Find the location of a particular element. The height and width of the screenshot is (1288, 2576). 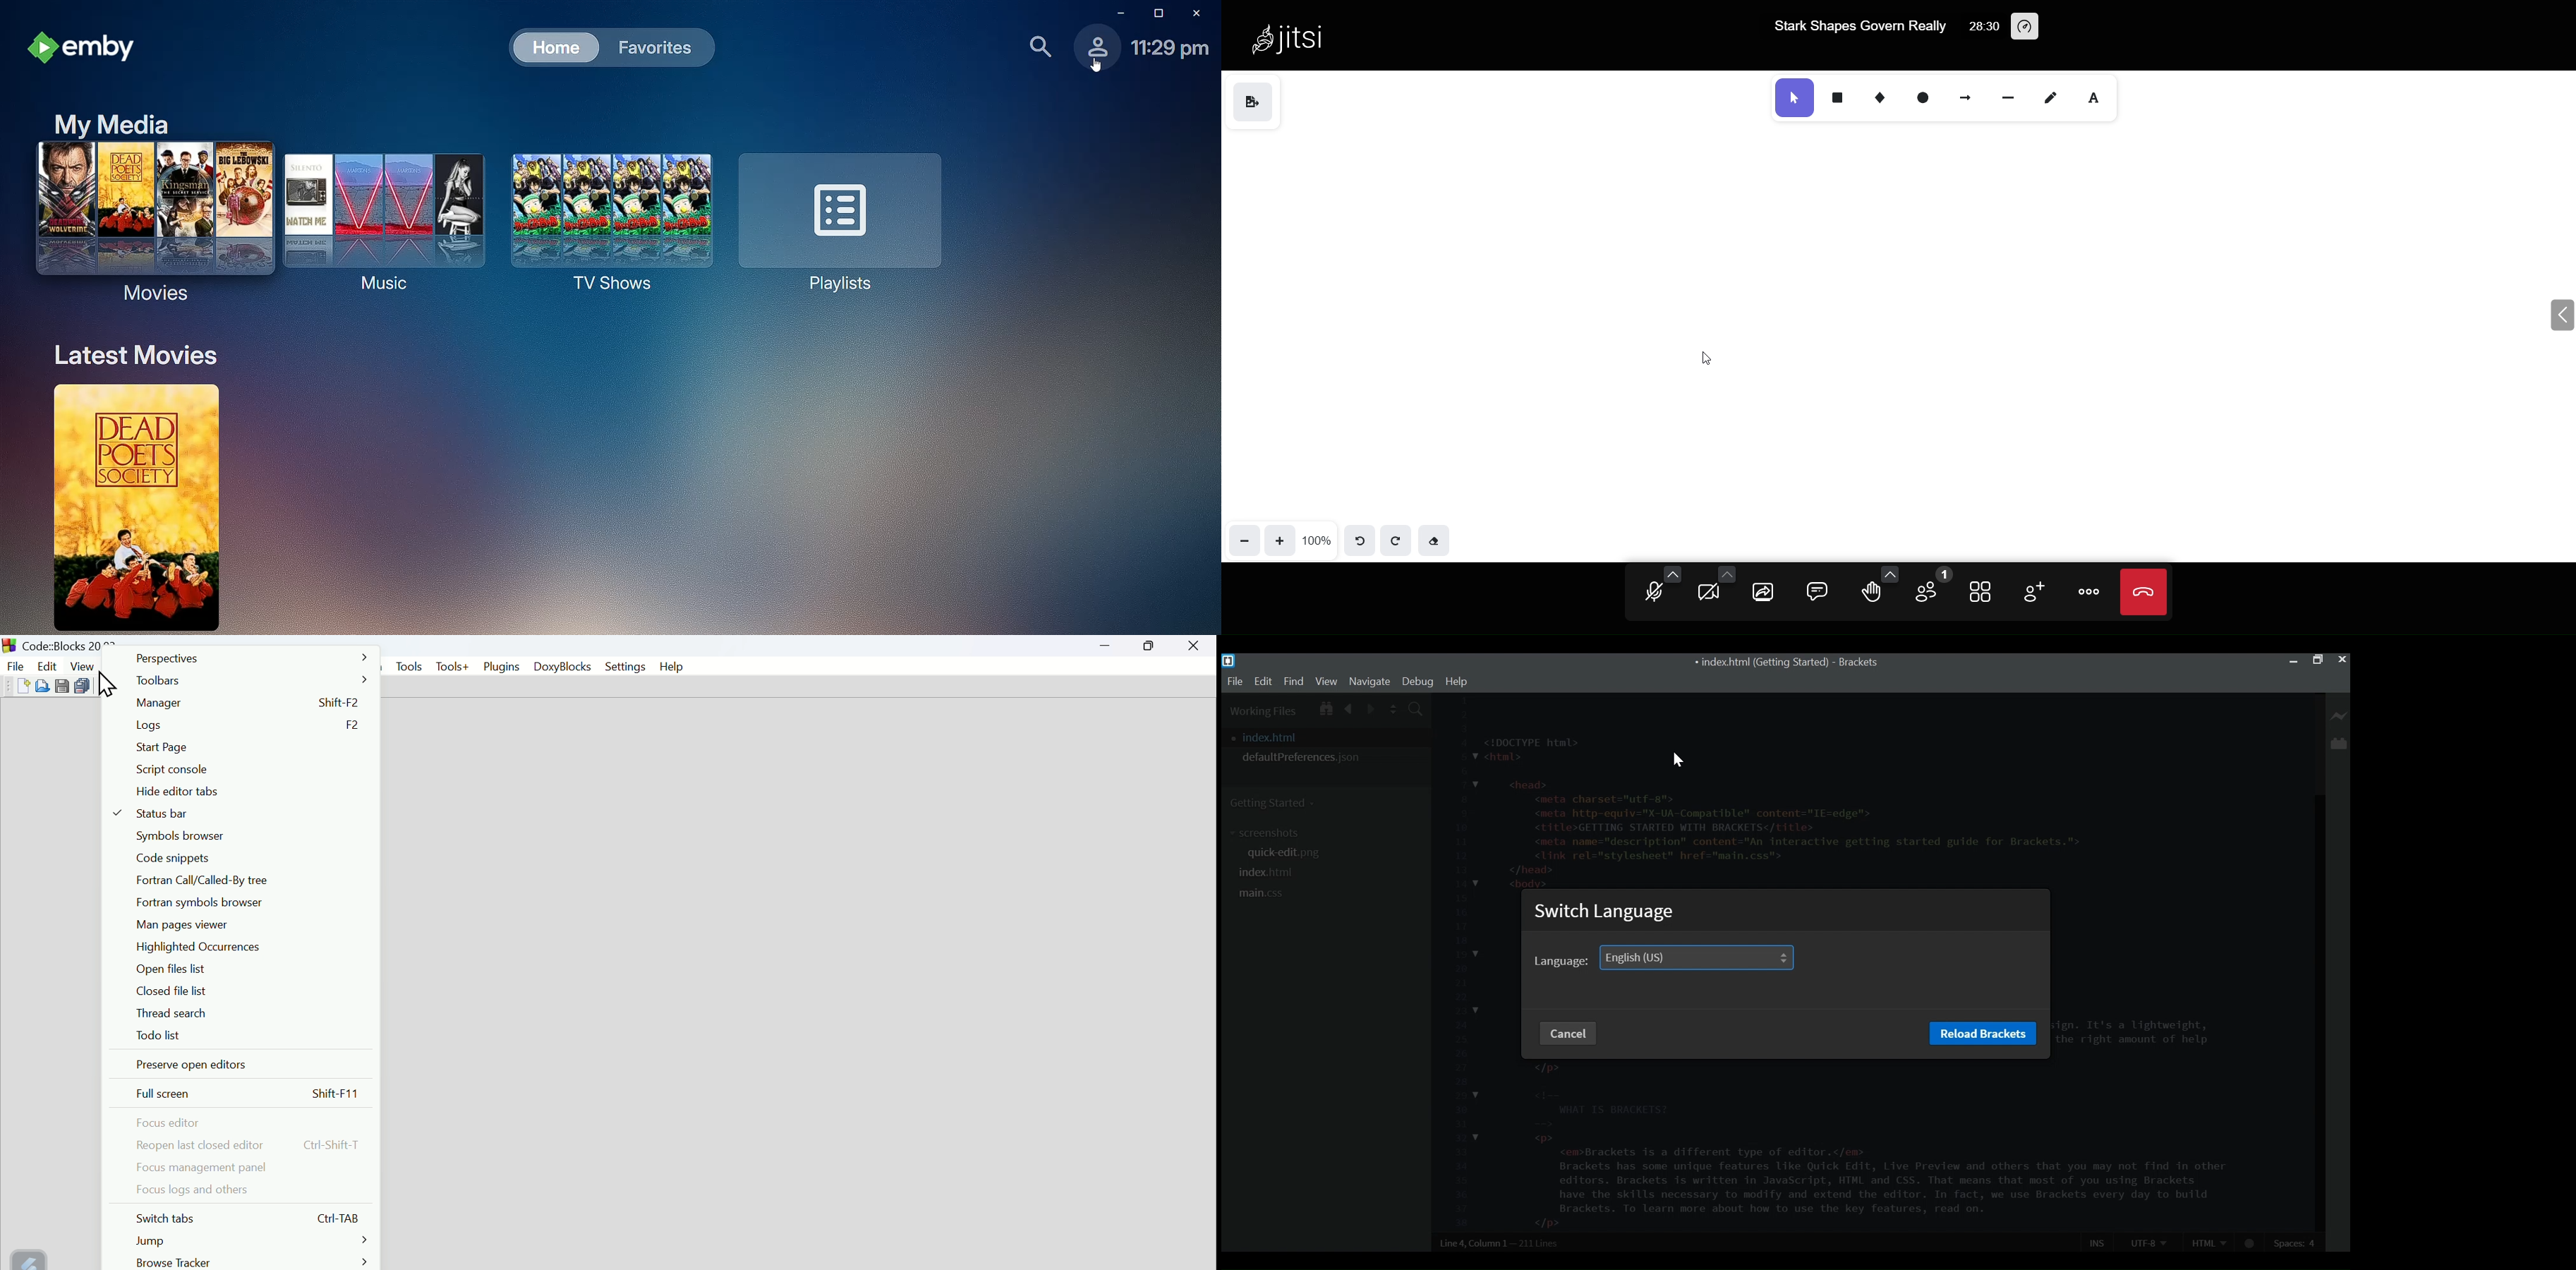

Close is located at coordinates (2341, 660).